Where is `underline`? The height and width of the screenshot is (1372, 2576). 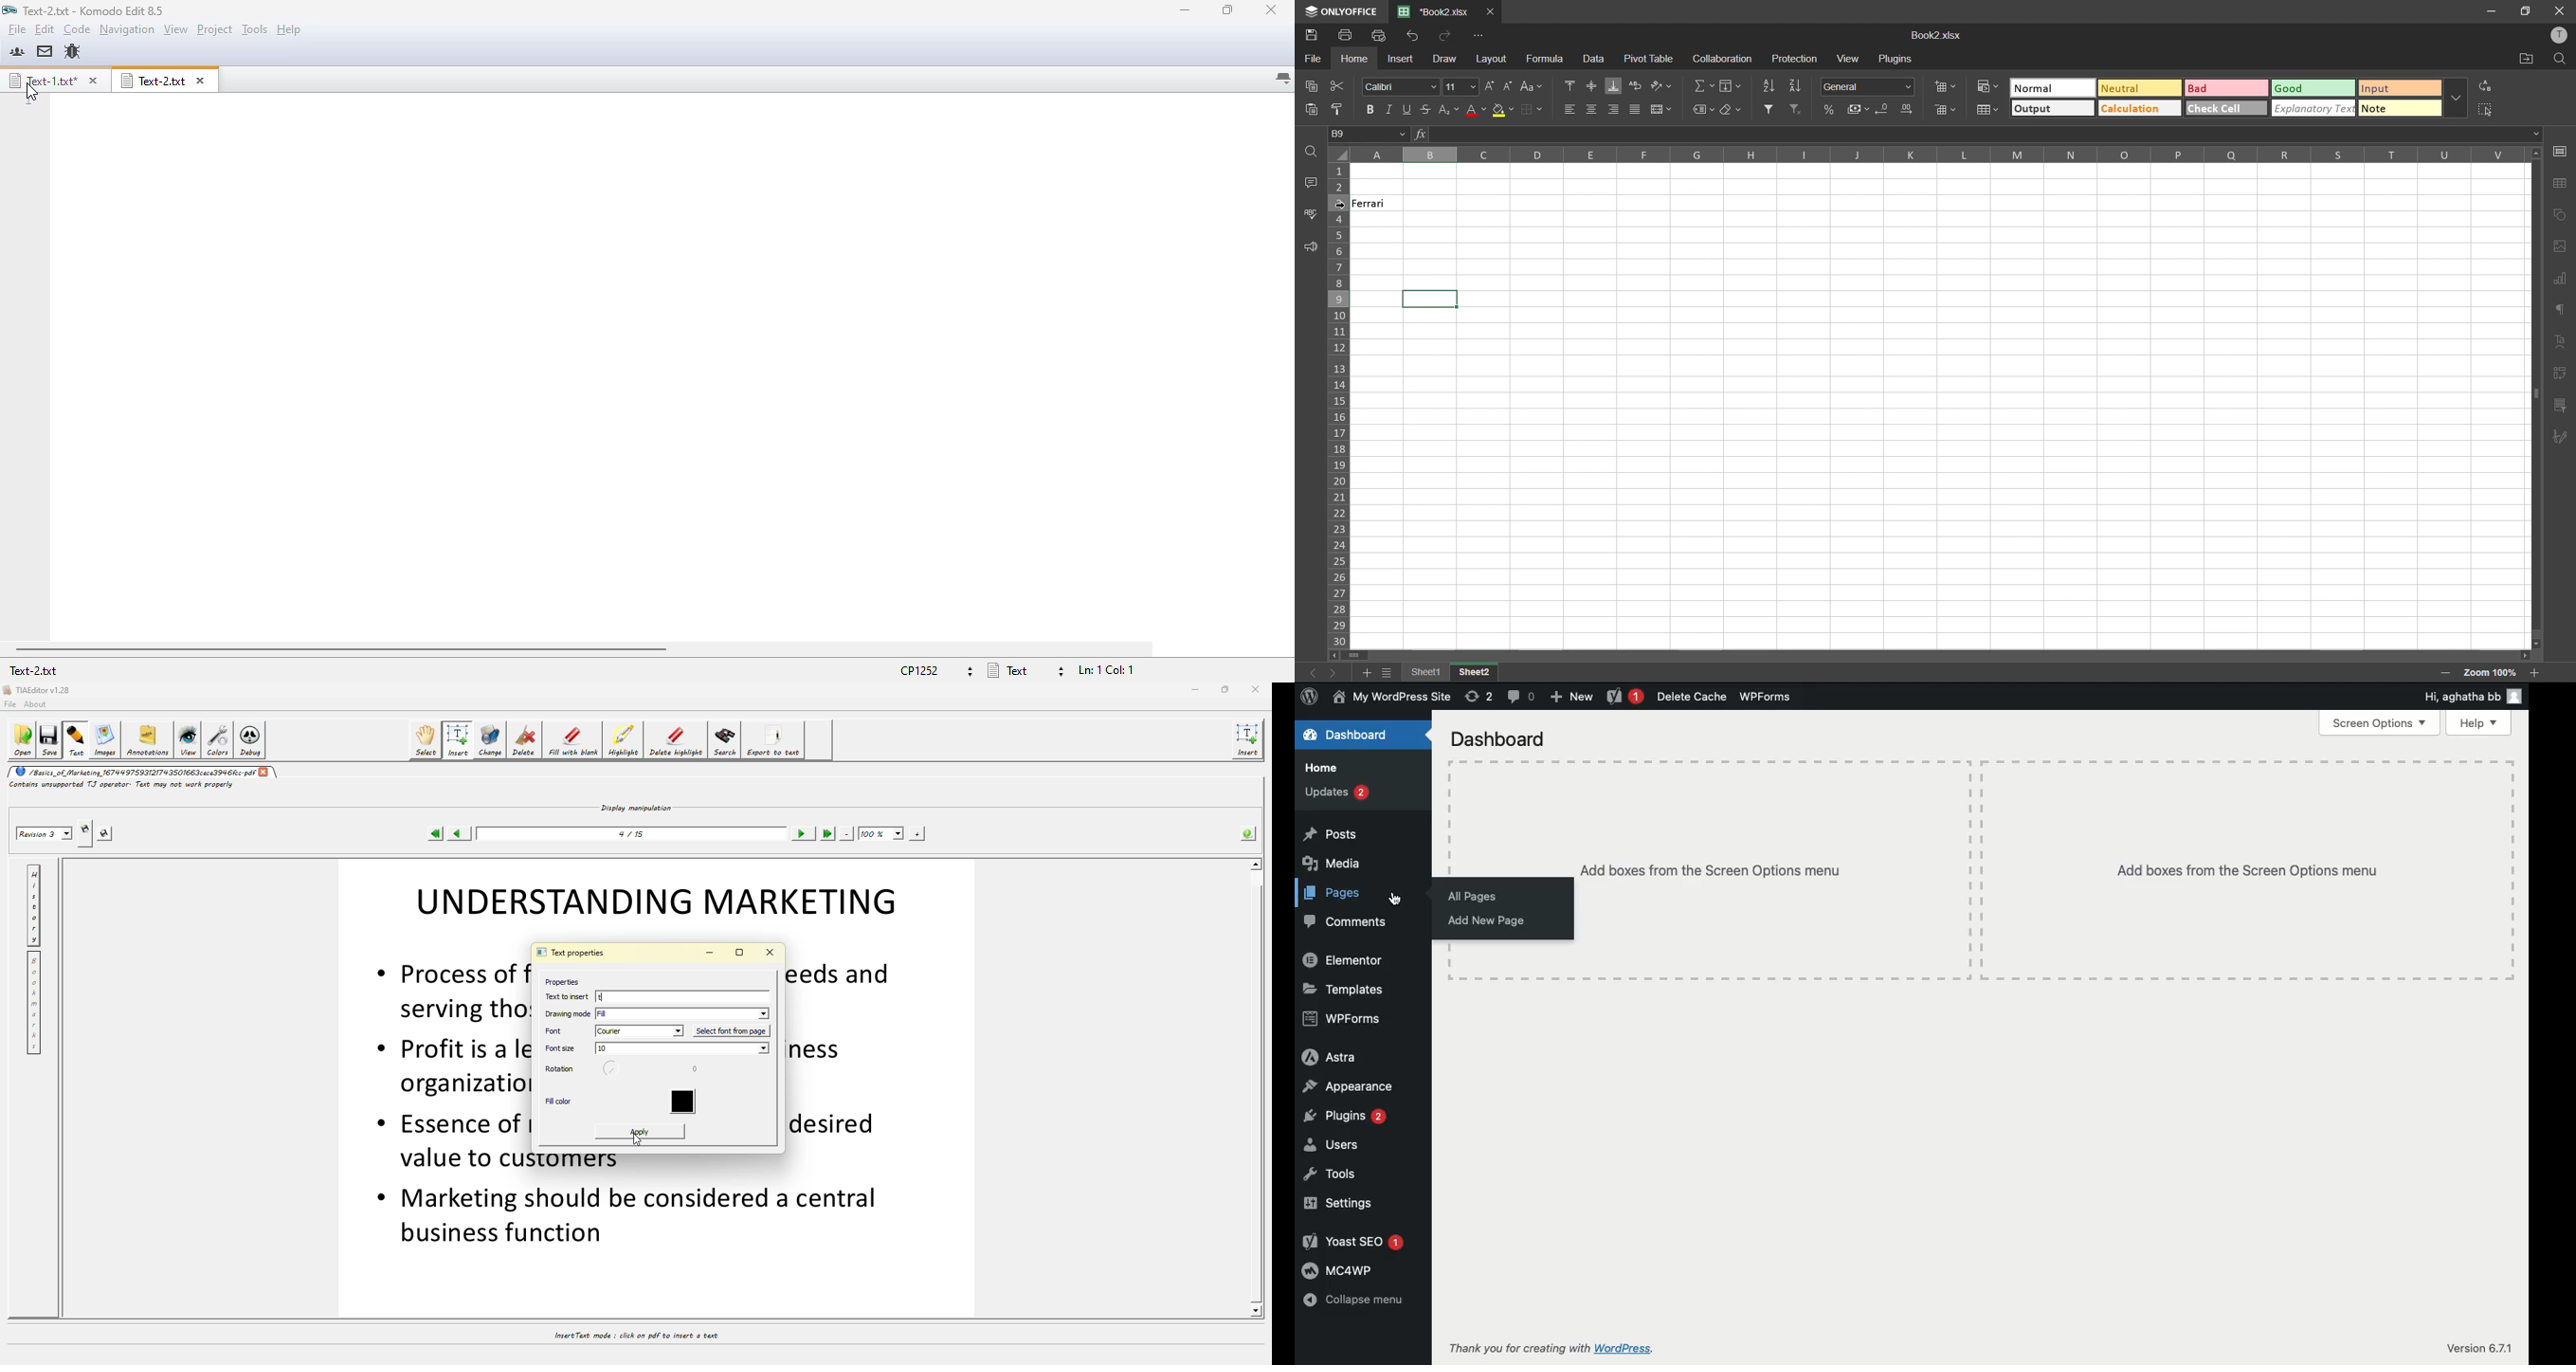
underline is located at coordinates (1411, 109).